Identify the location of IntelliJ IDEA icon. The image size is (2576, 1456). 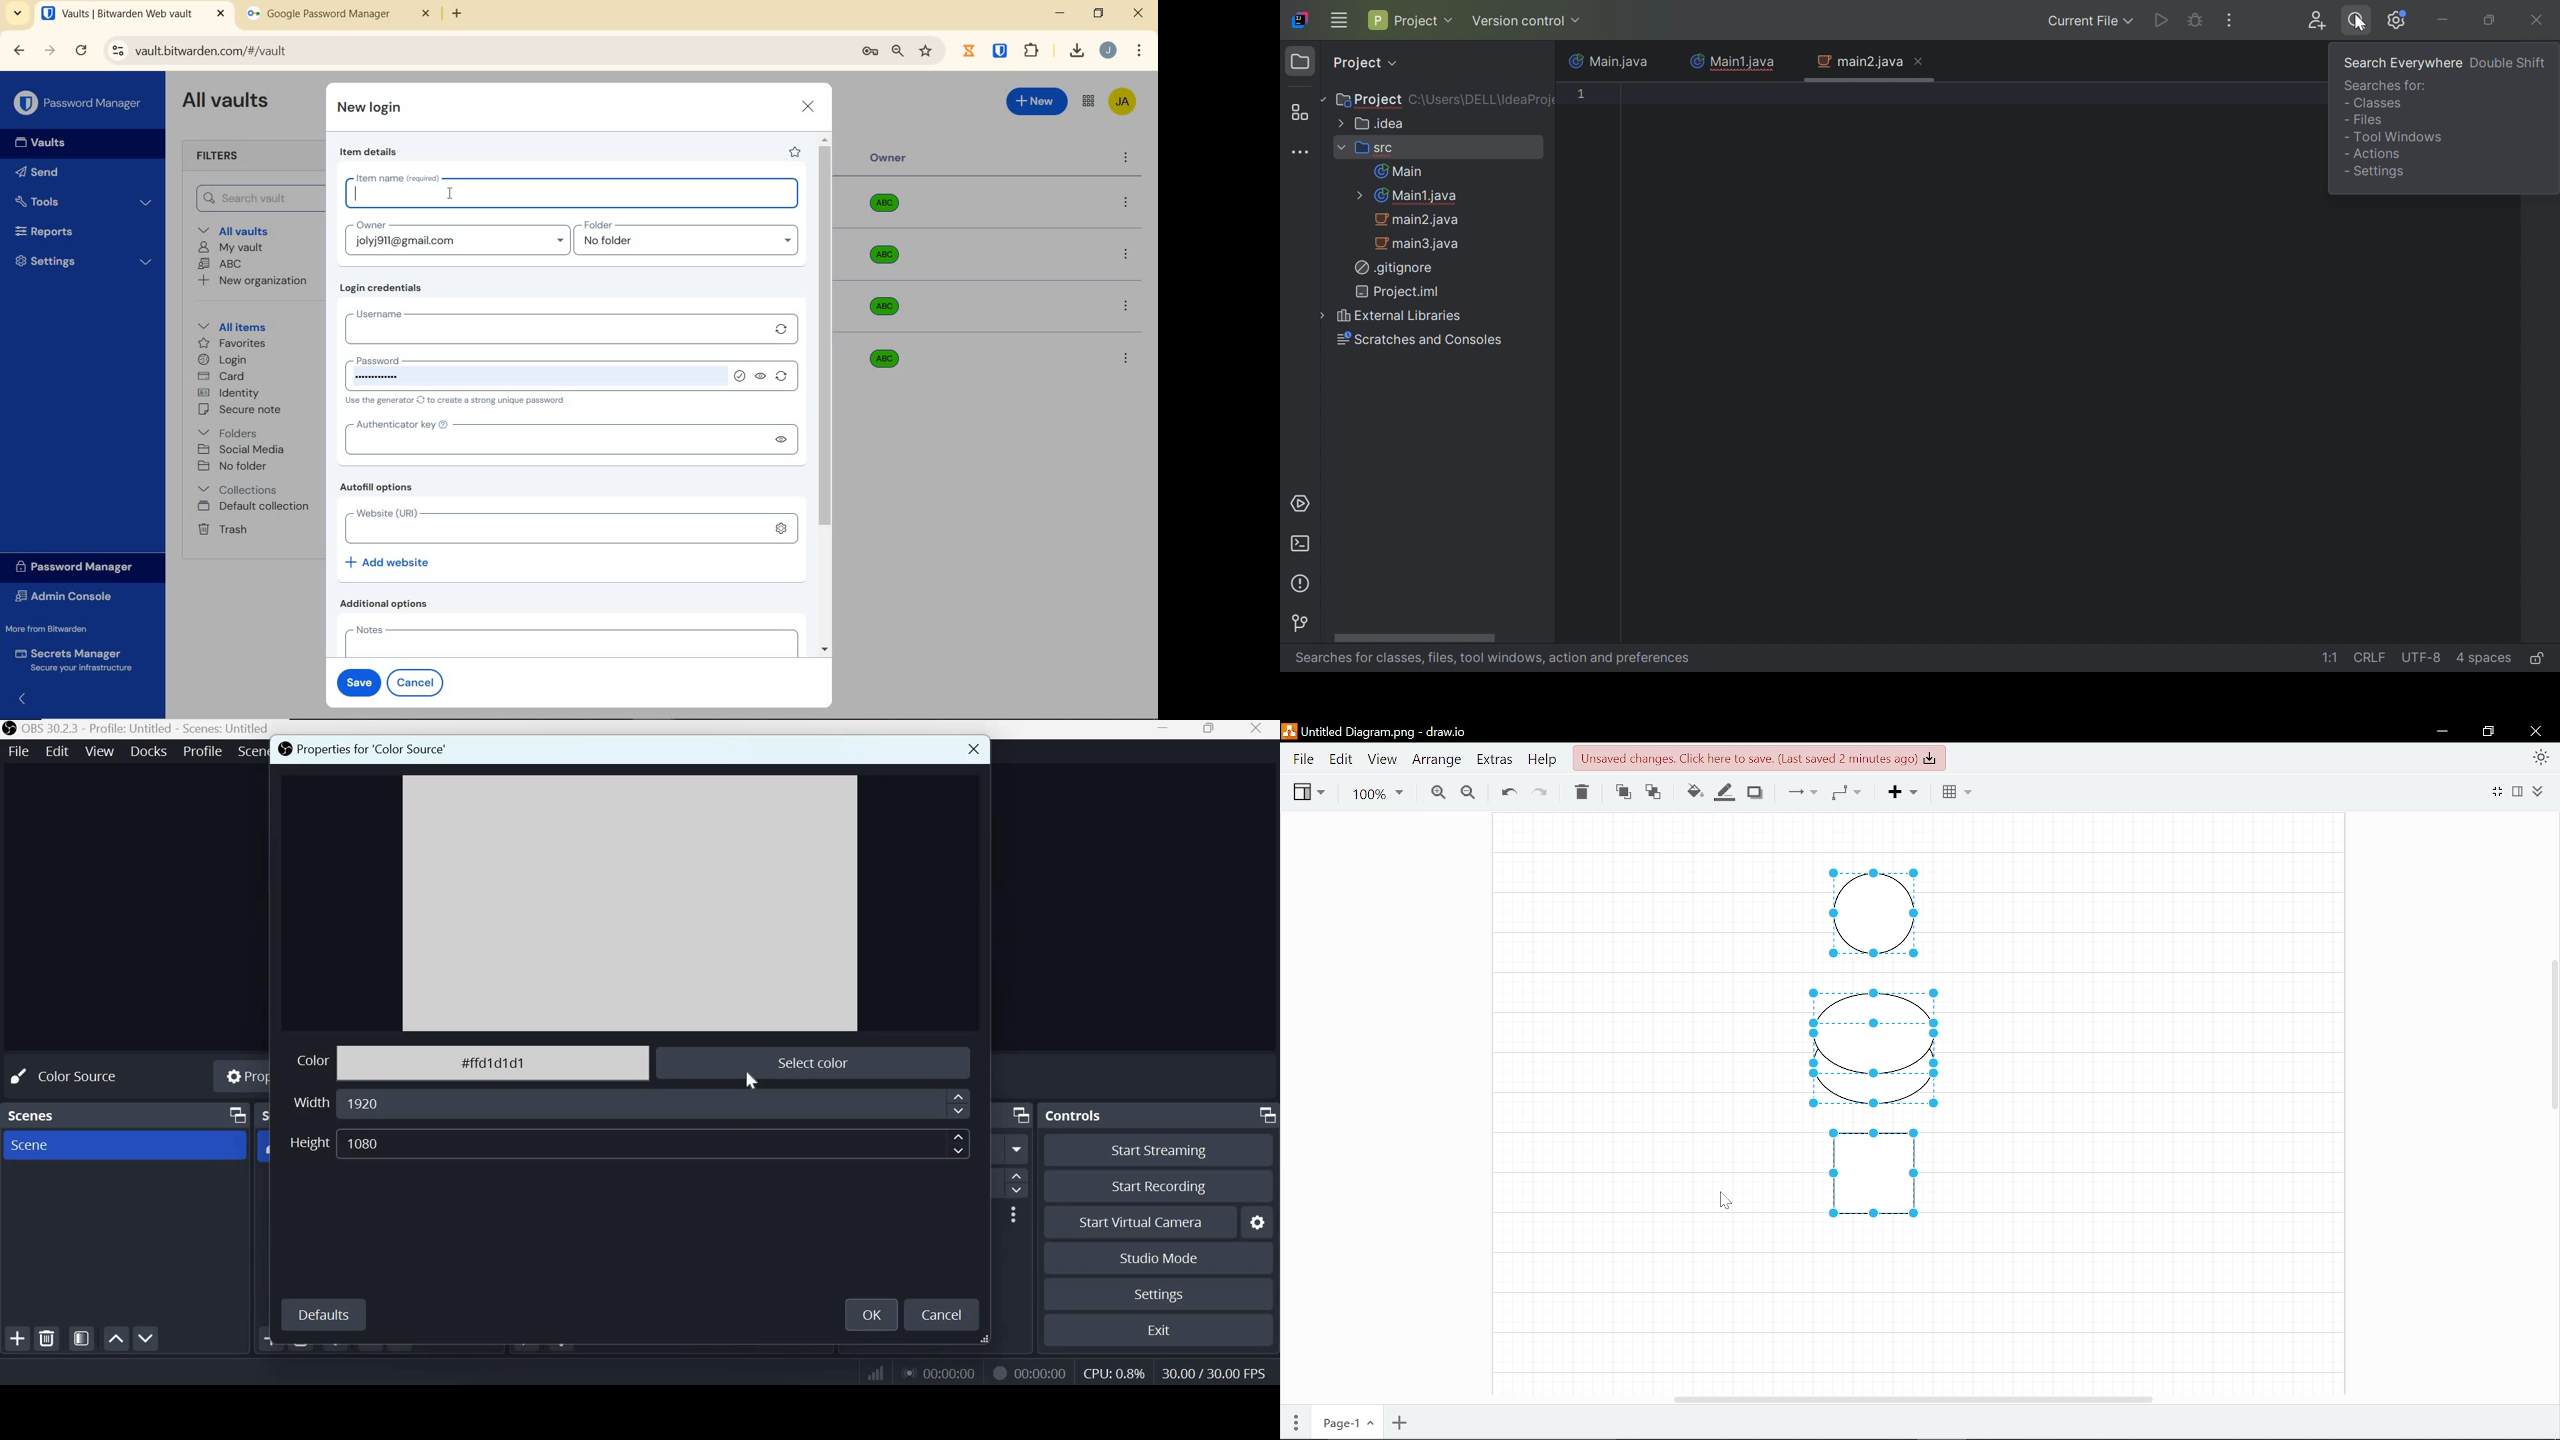
(1303, 19).